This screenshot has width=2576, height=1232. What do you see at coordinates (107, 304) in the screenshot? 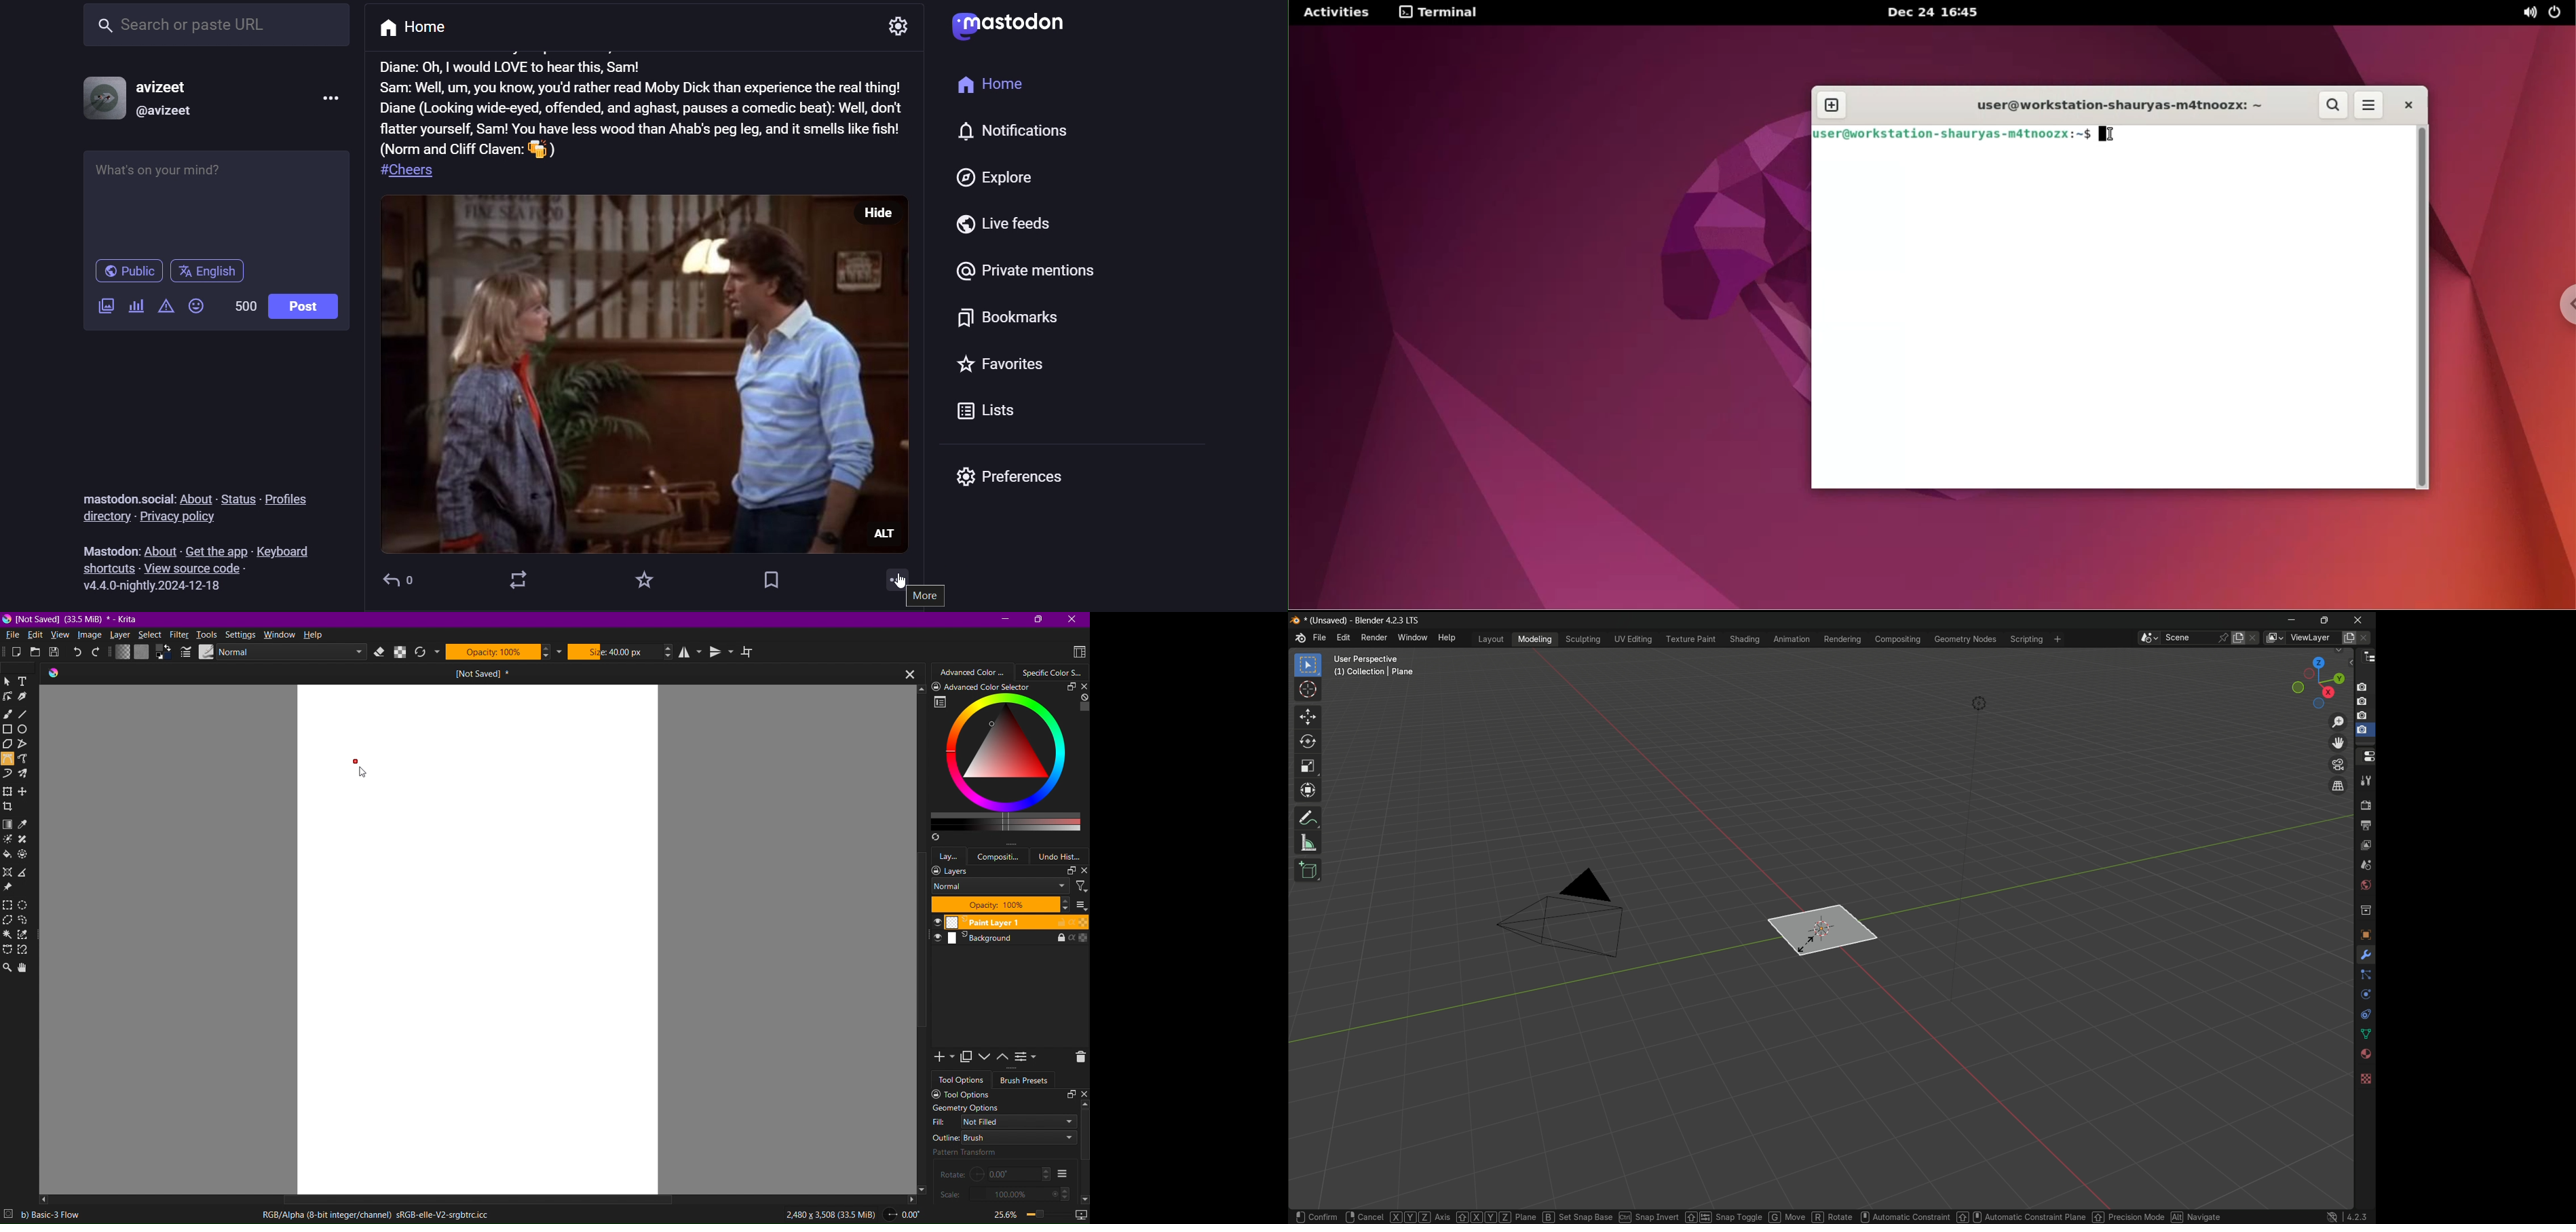
I see `add image` at bounding box center [107, 304].